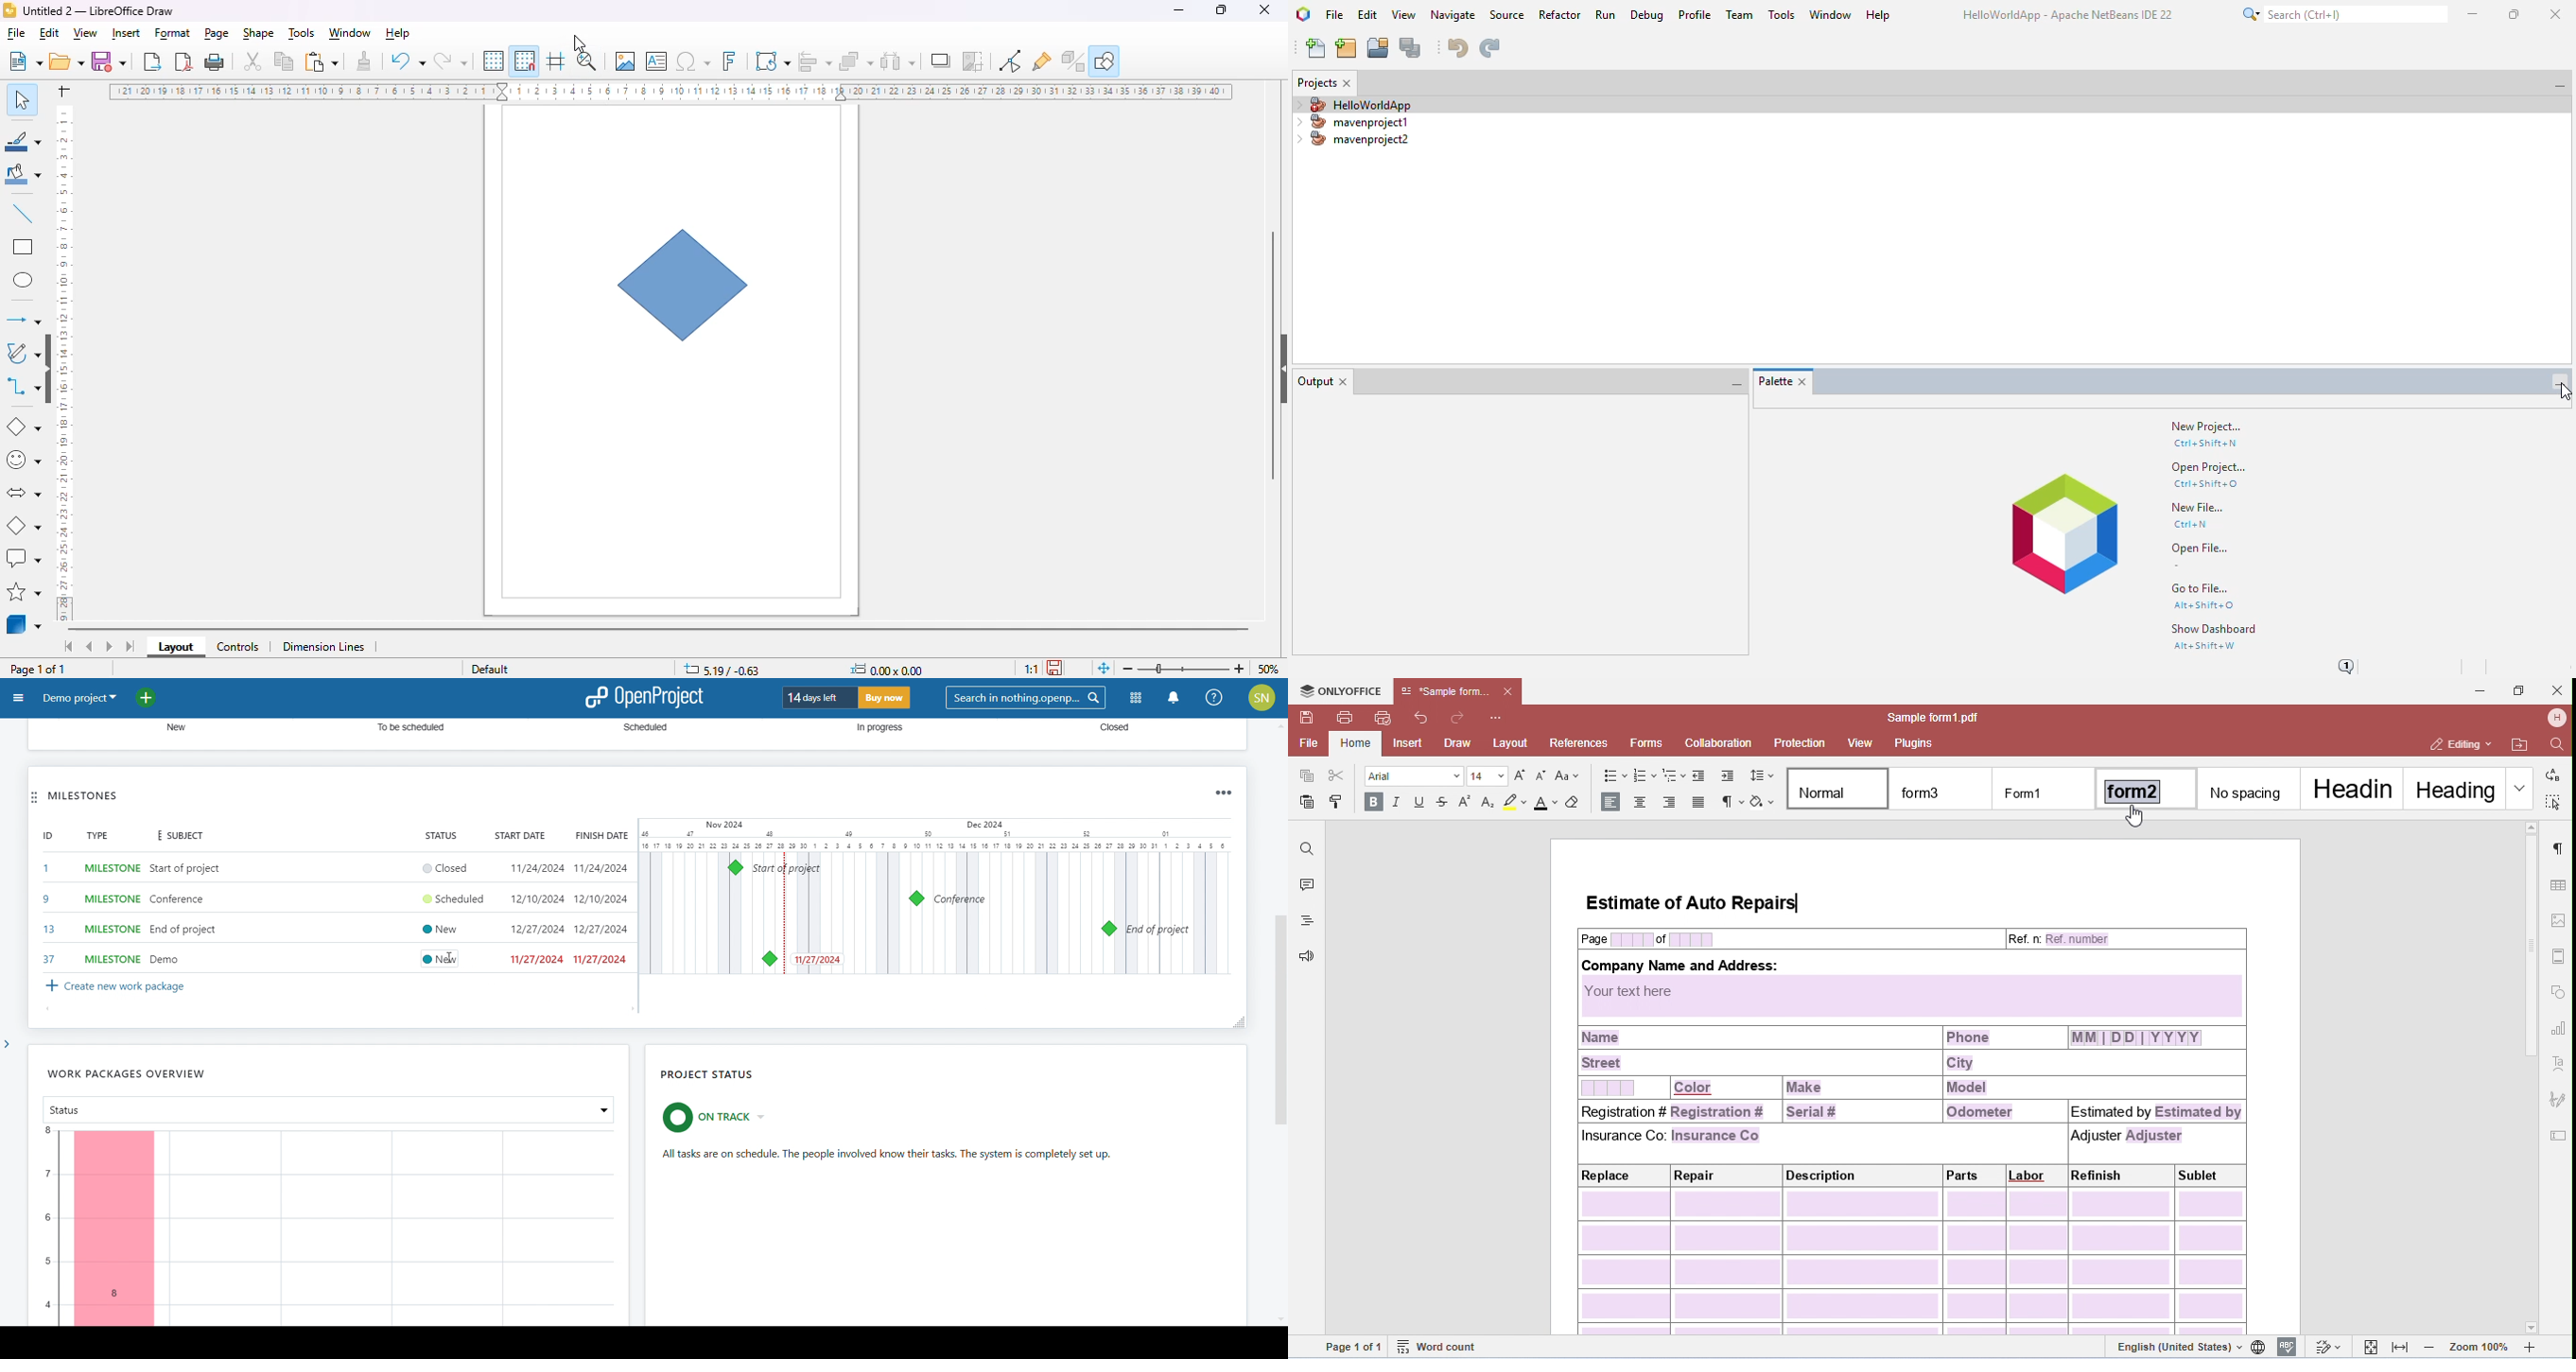  I want to click on set status, so click(453, 915).